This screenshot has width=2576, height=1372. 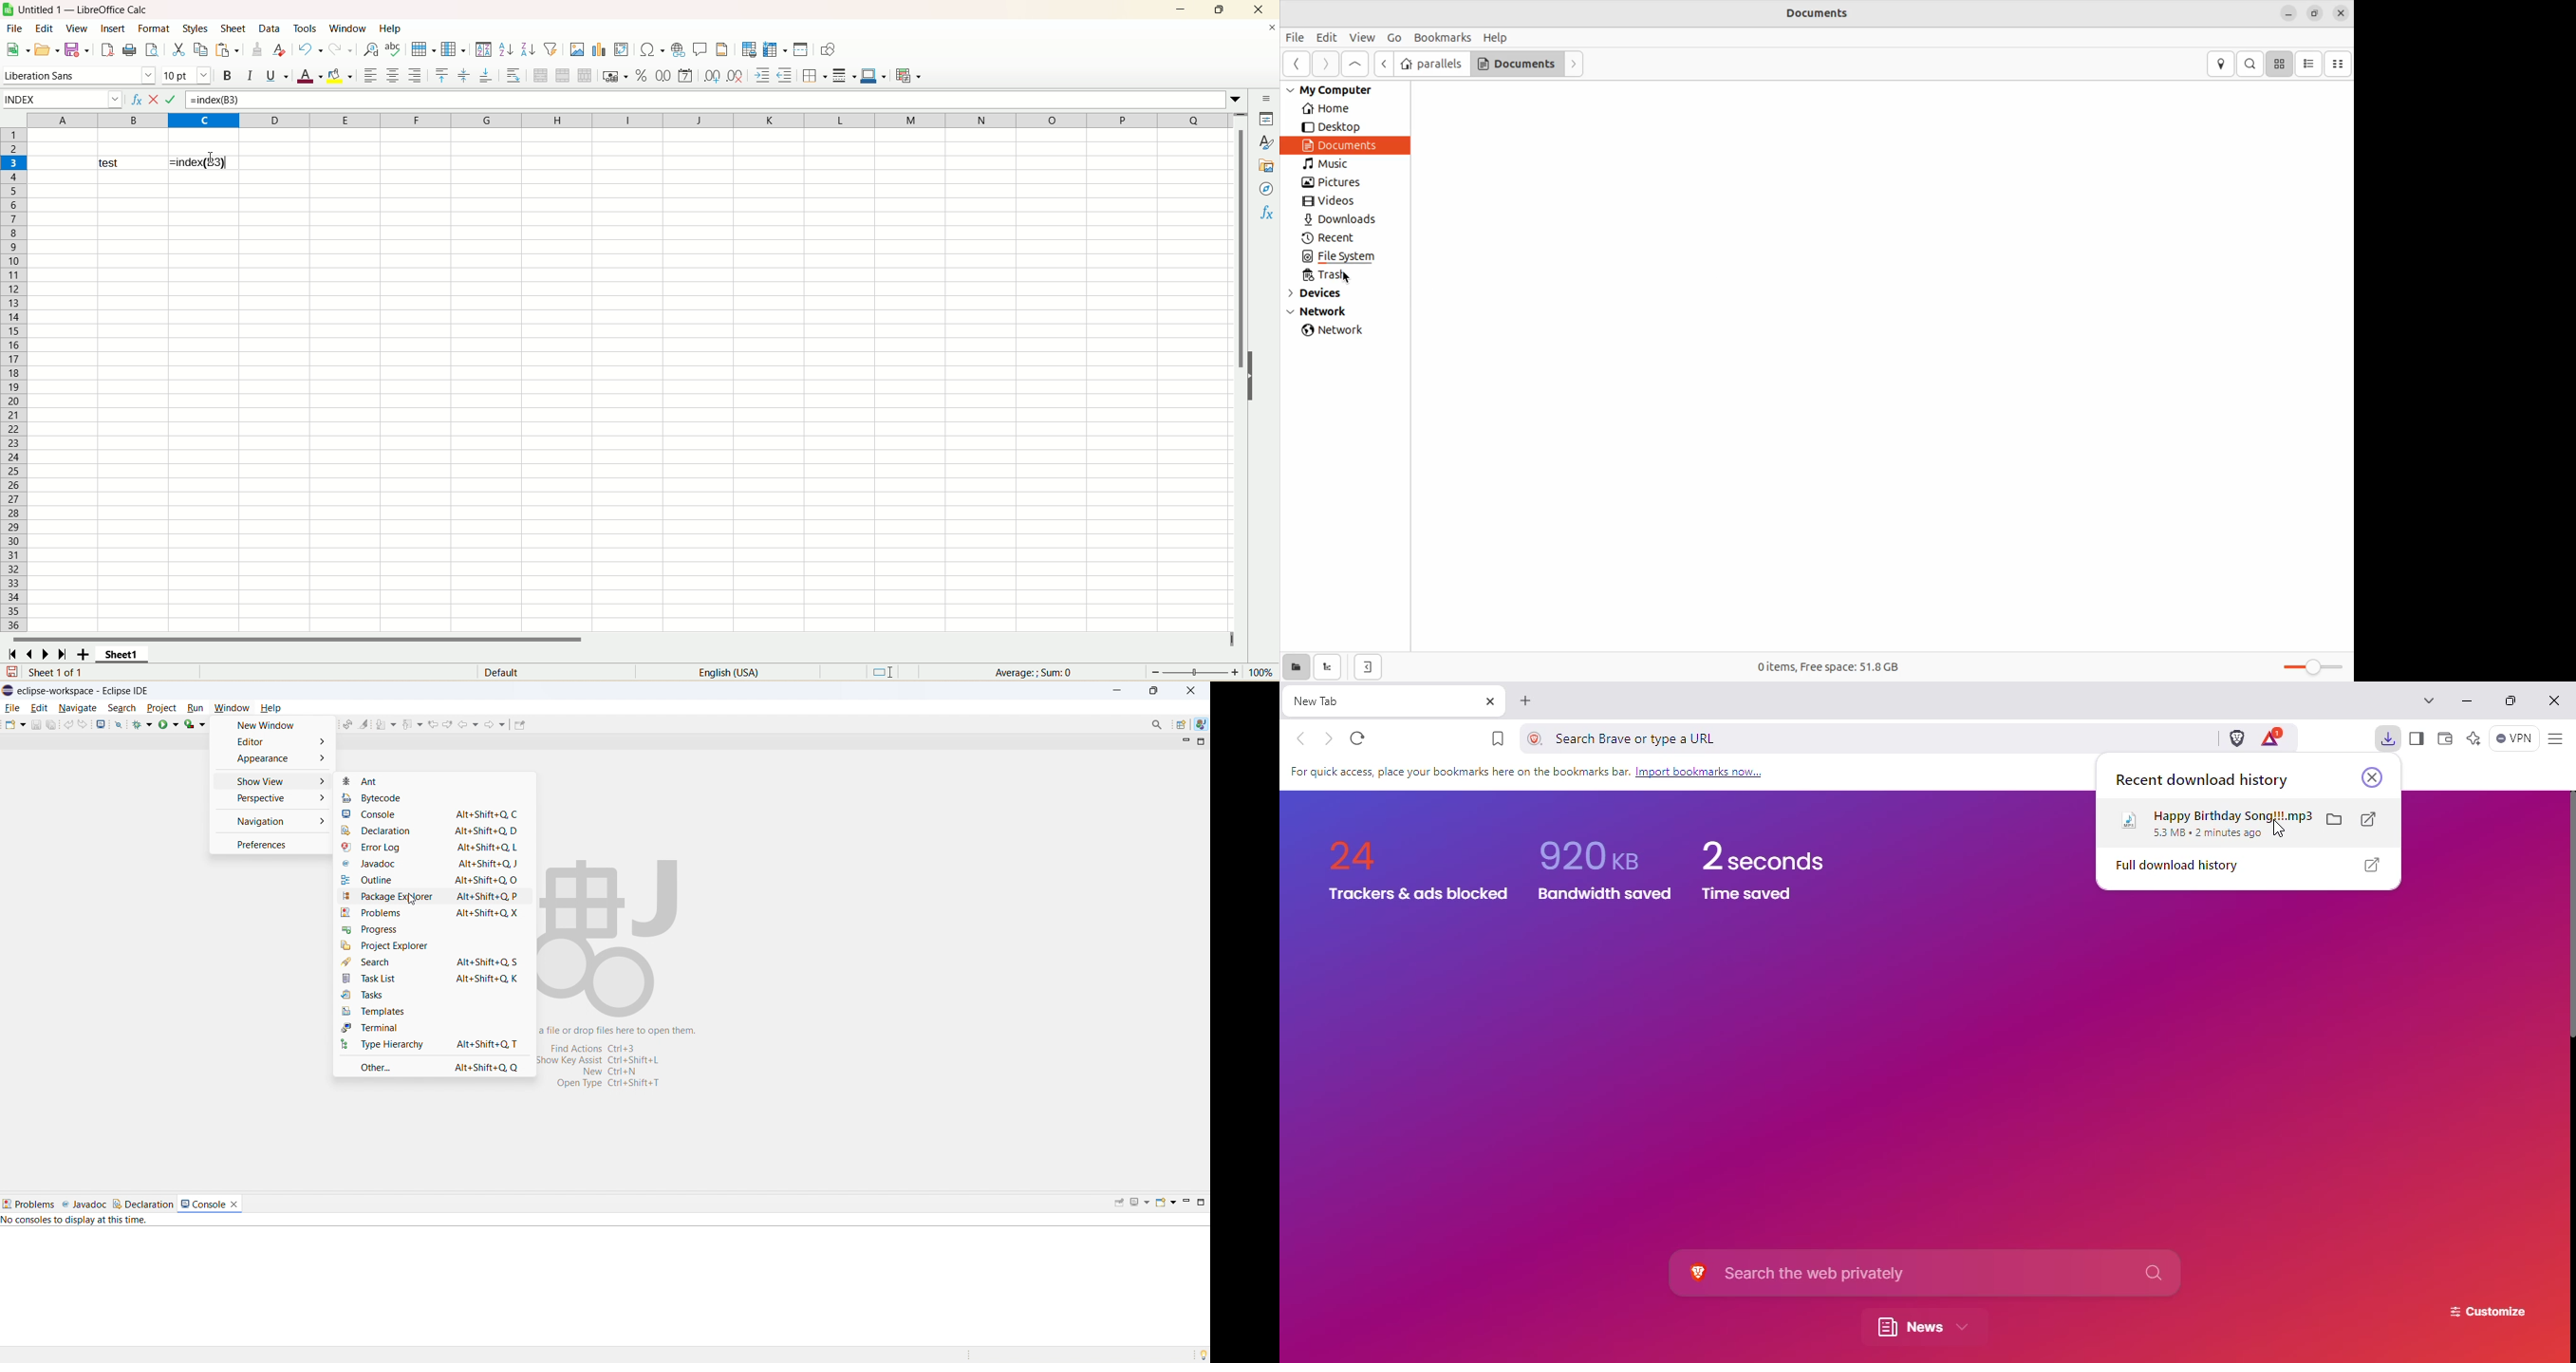 I want to click on align left, so click(x=416, y=75).